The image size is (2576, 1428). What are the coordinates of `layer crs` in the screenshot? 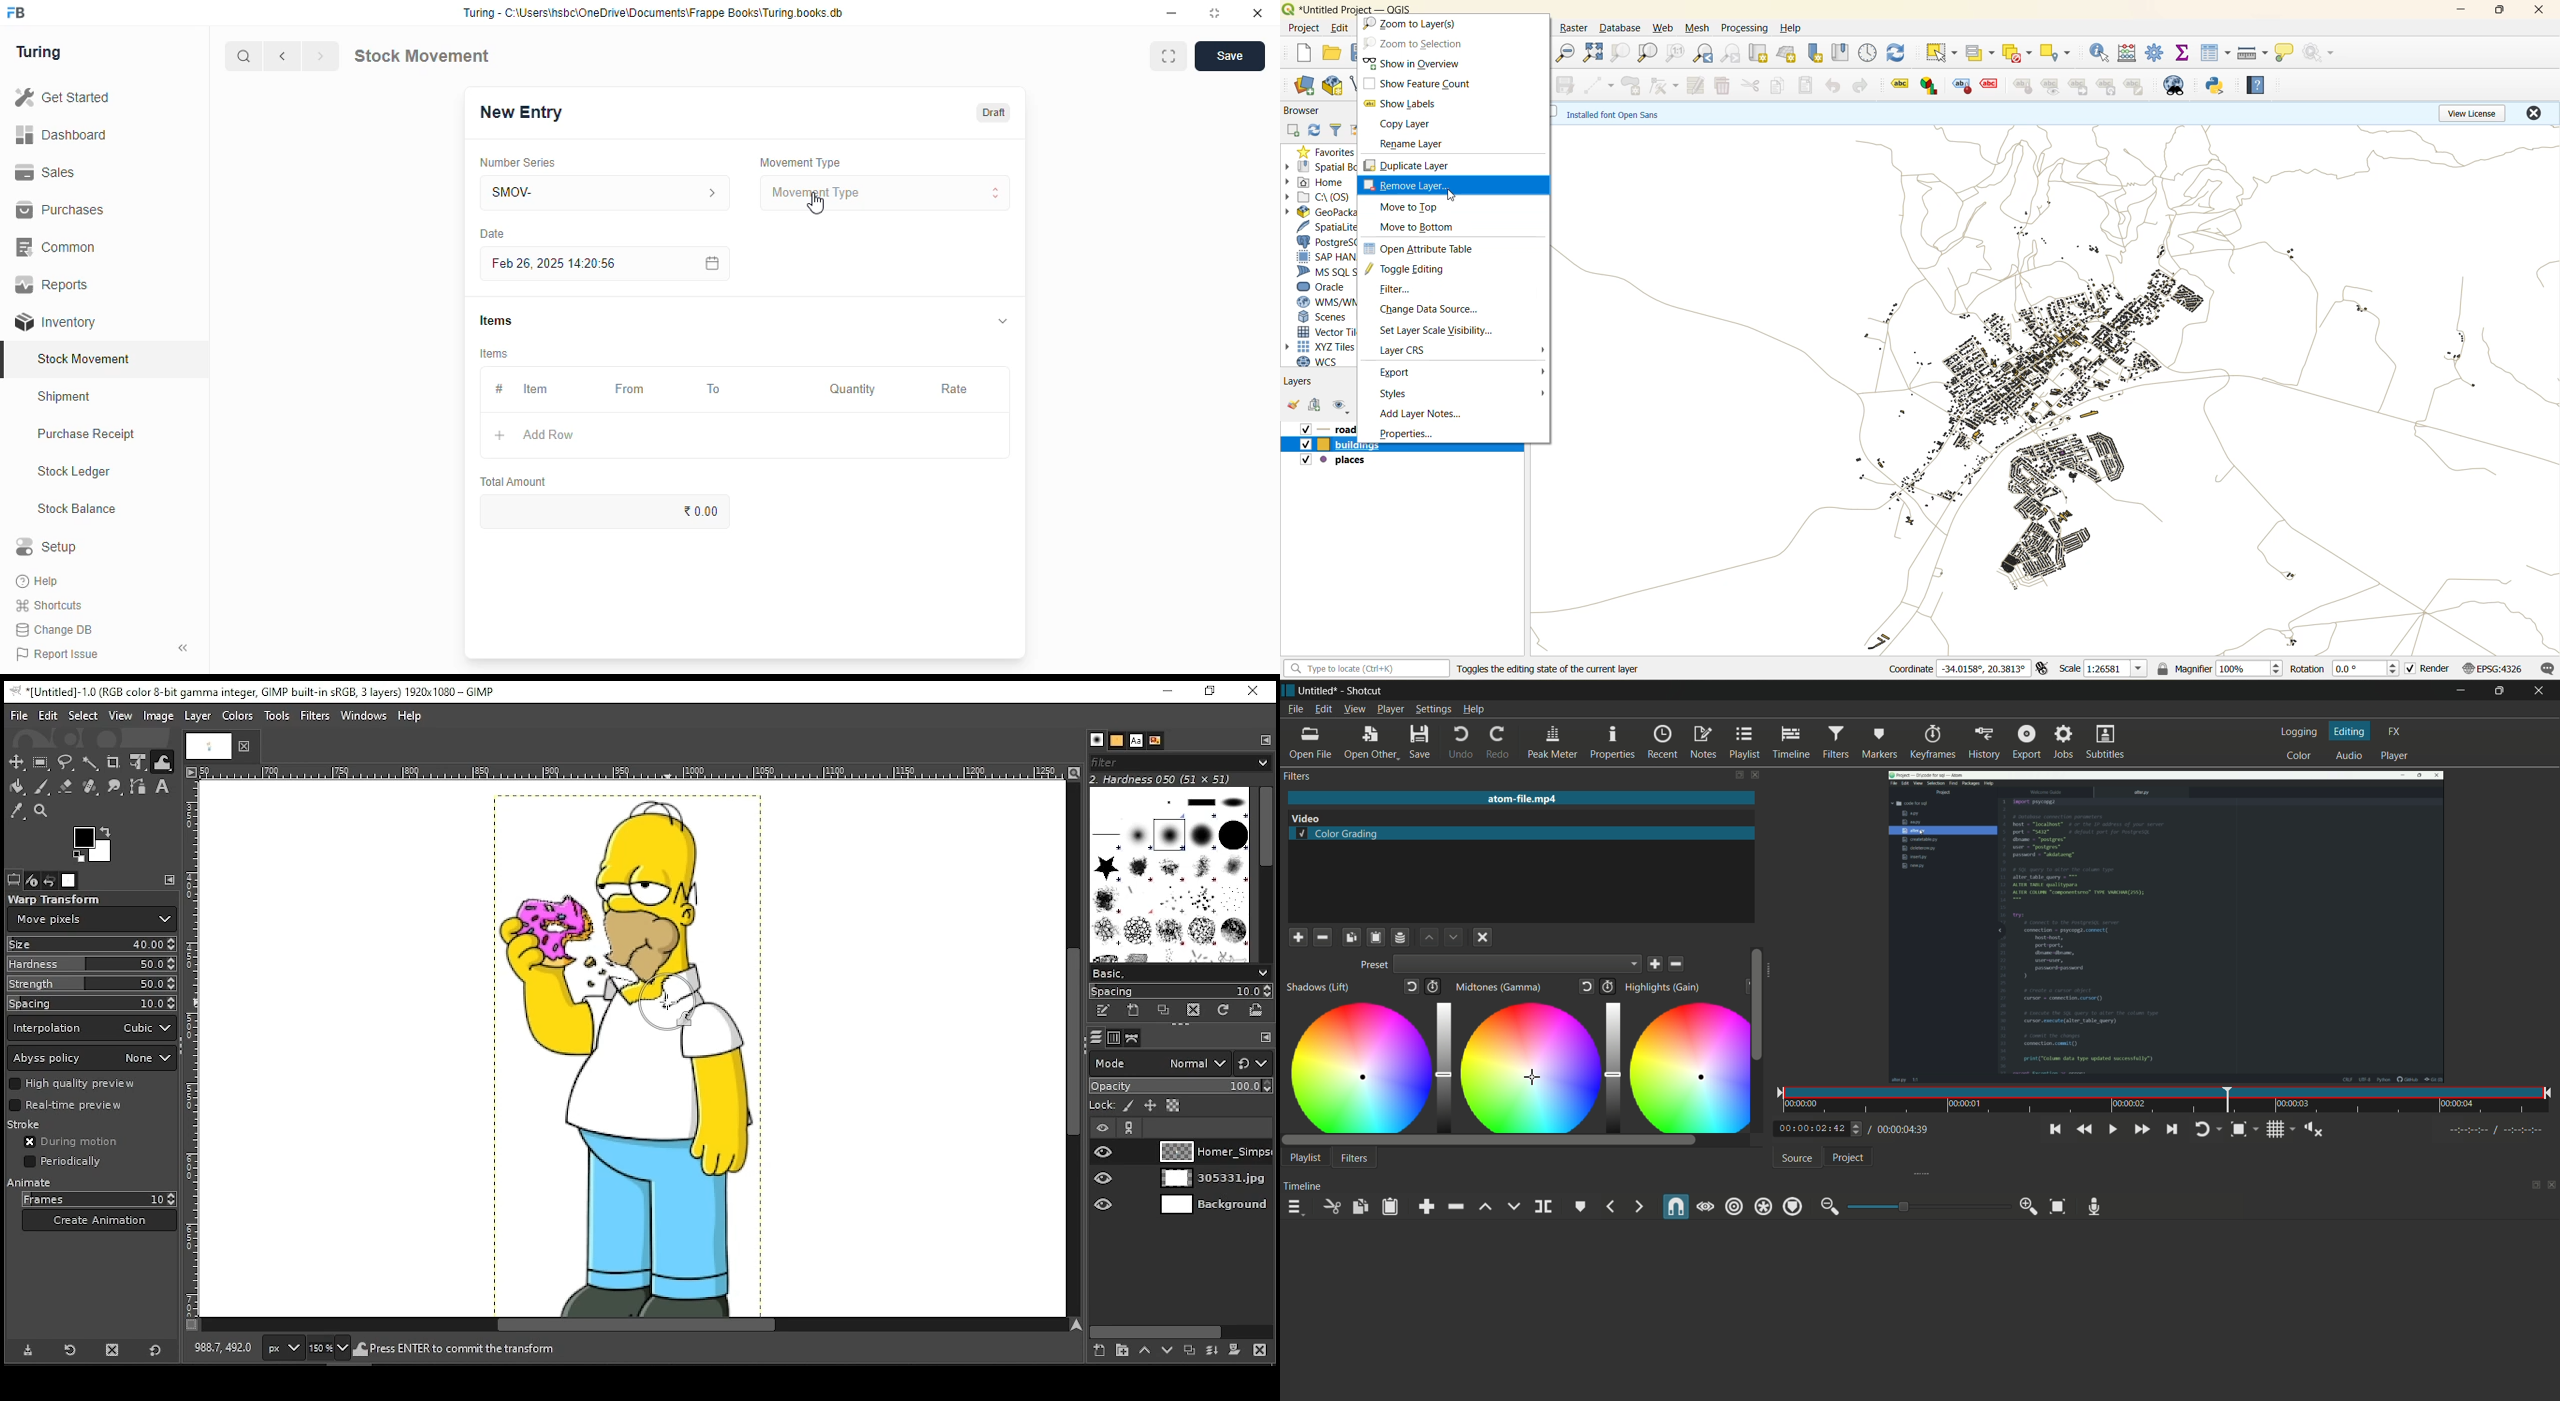 It's located at (1411, 351).